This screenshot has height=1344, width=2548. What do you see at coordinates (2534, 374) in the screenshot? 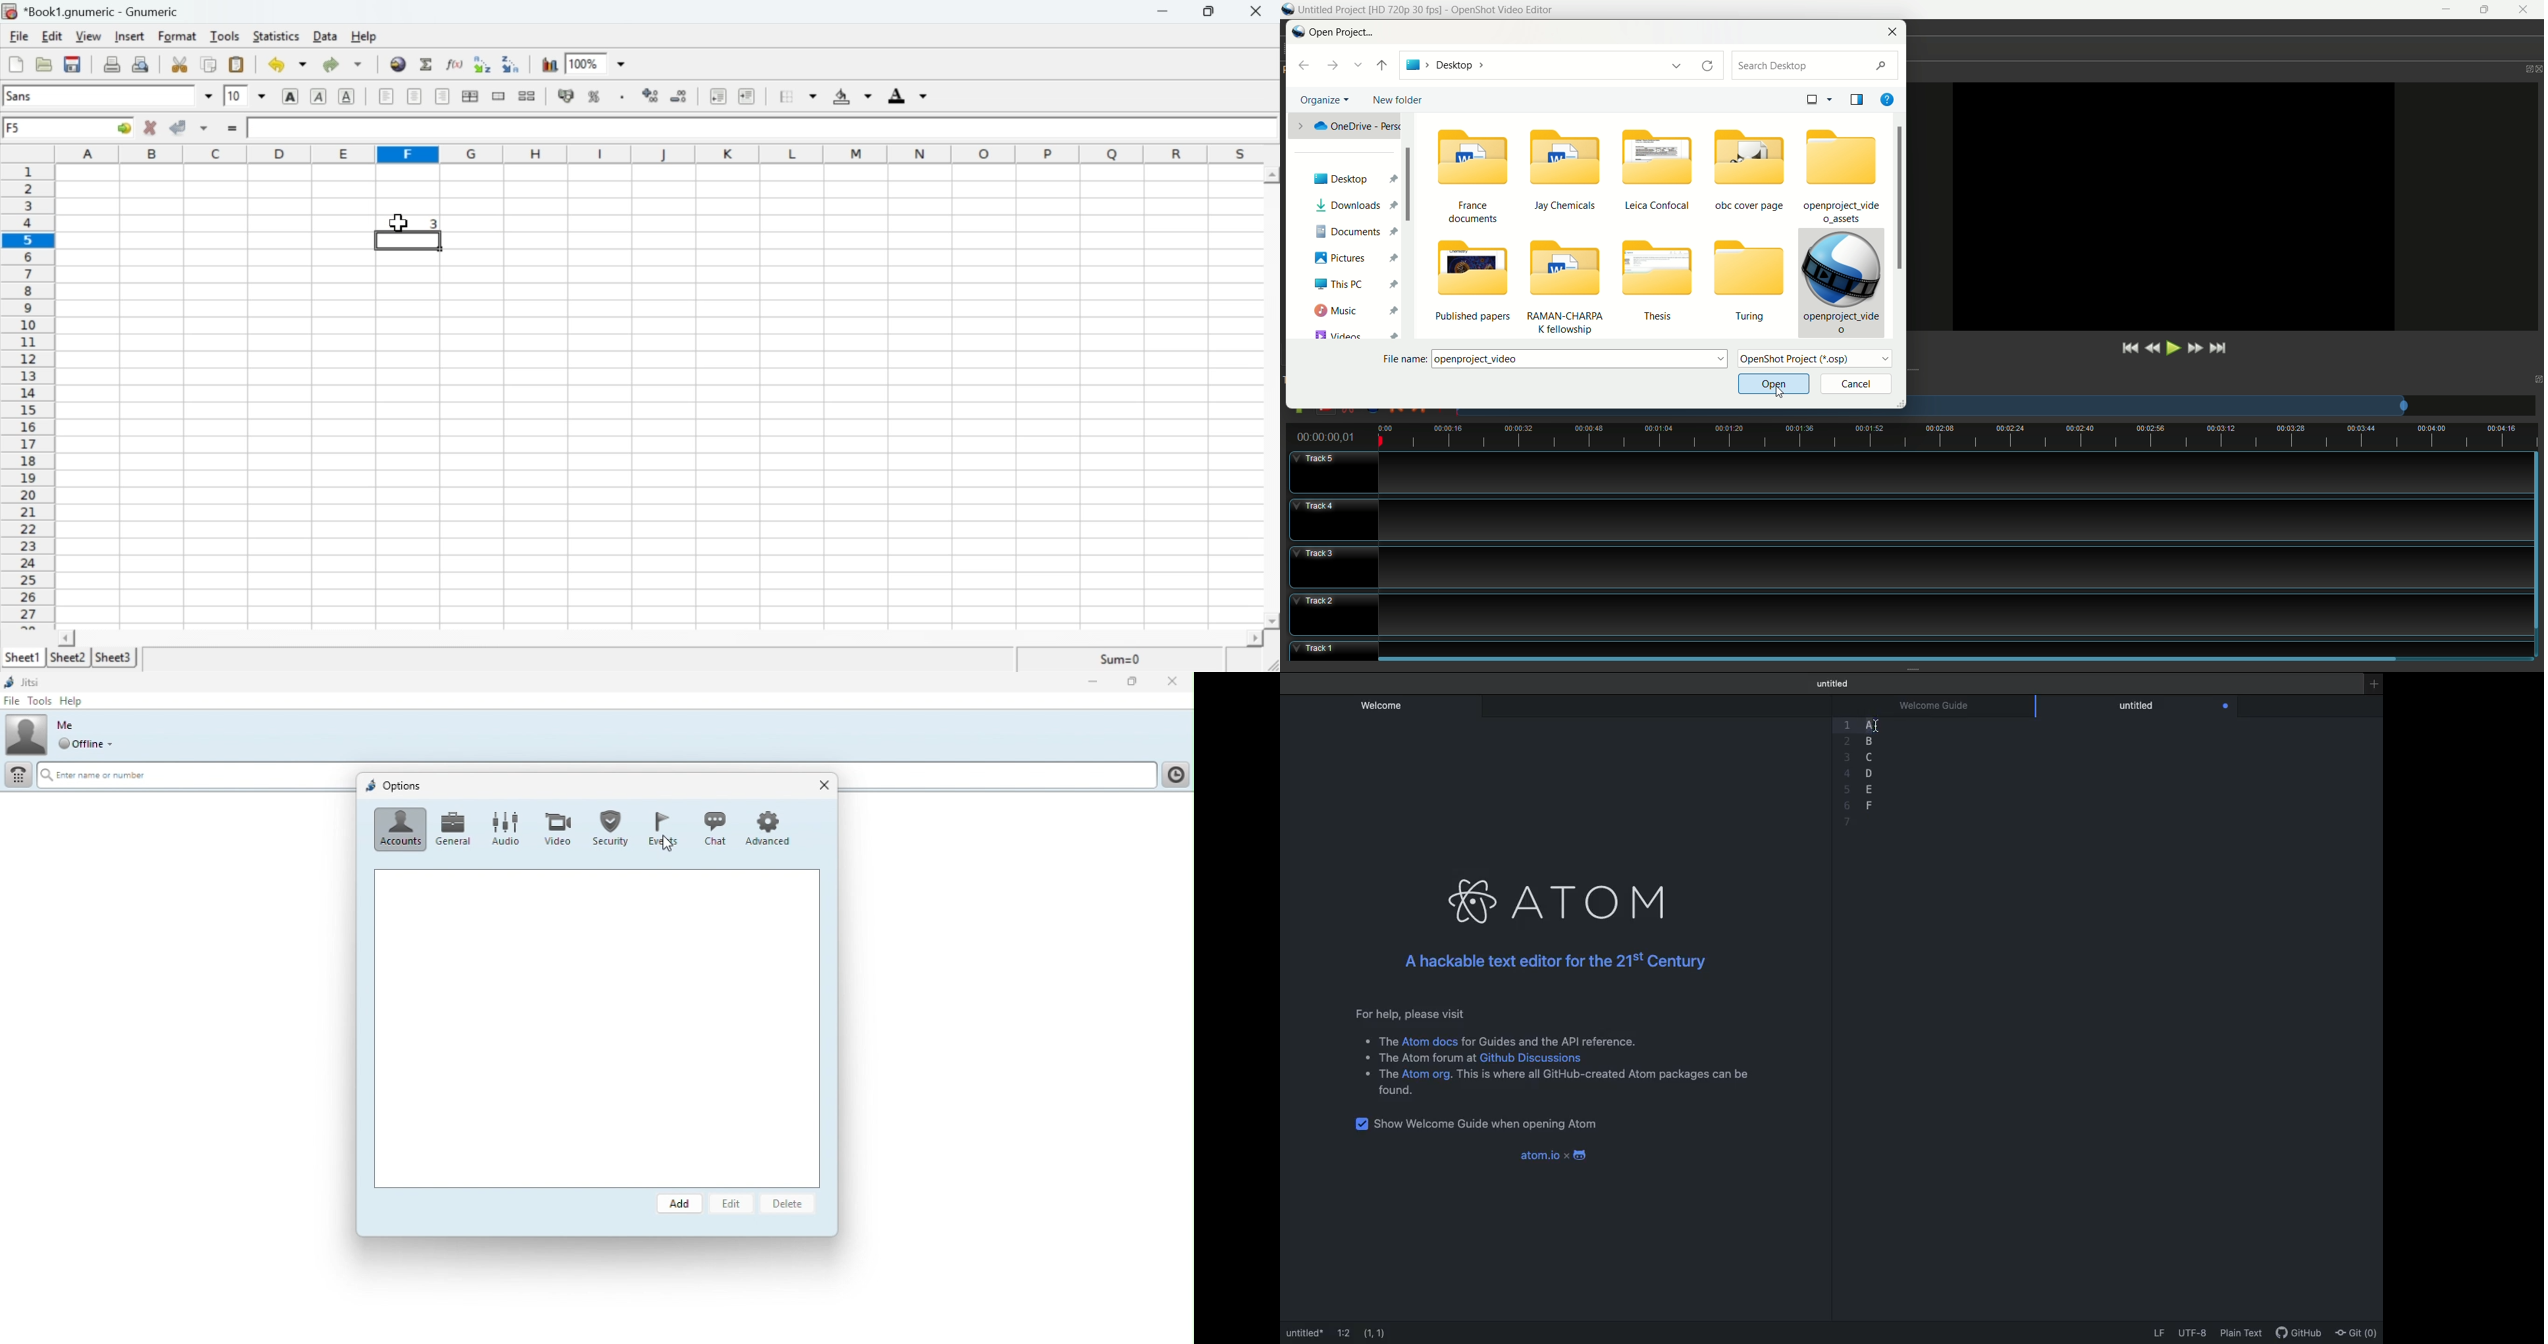
I see `maximize` at bounding box center [2534, 374].